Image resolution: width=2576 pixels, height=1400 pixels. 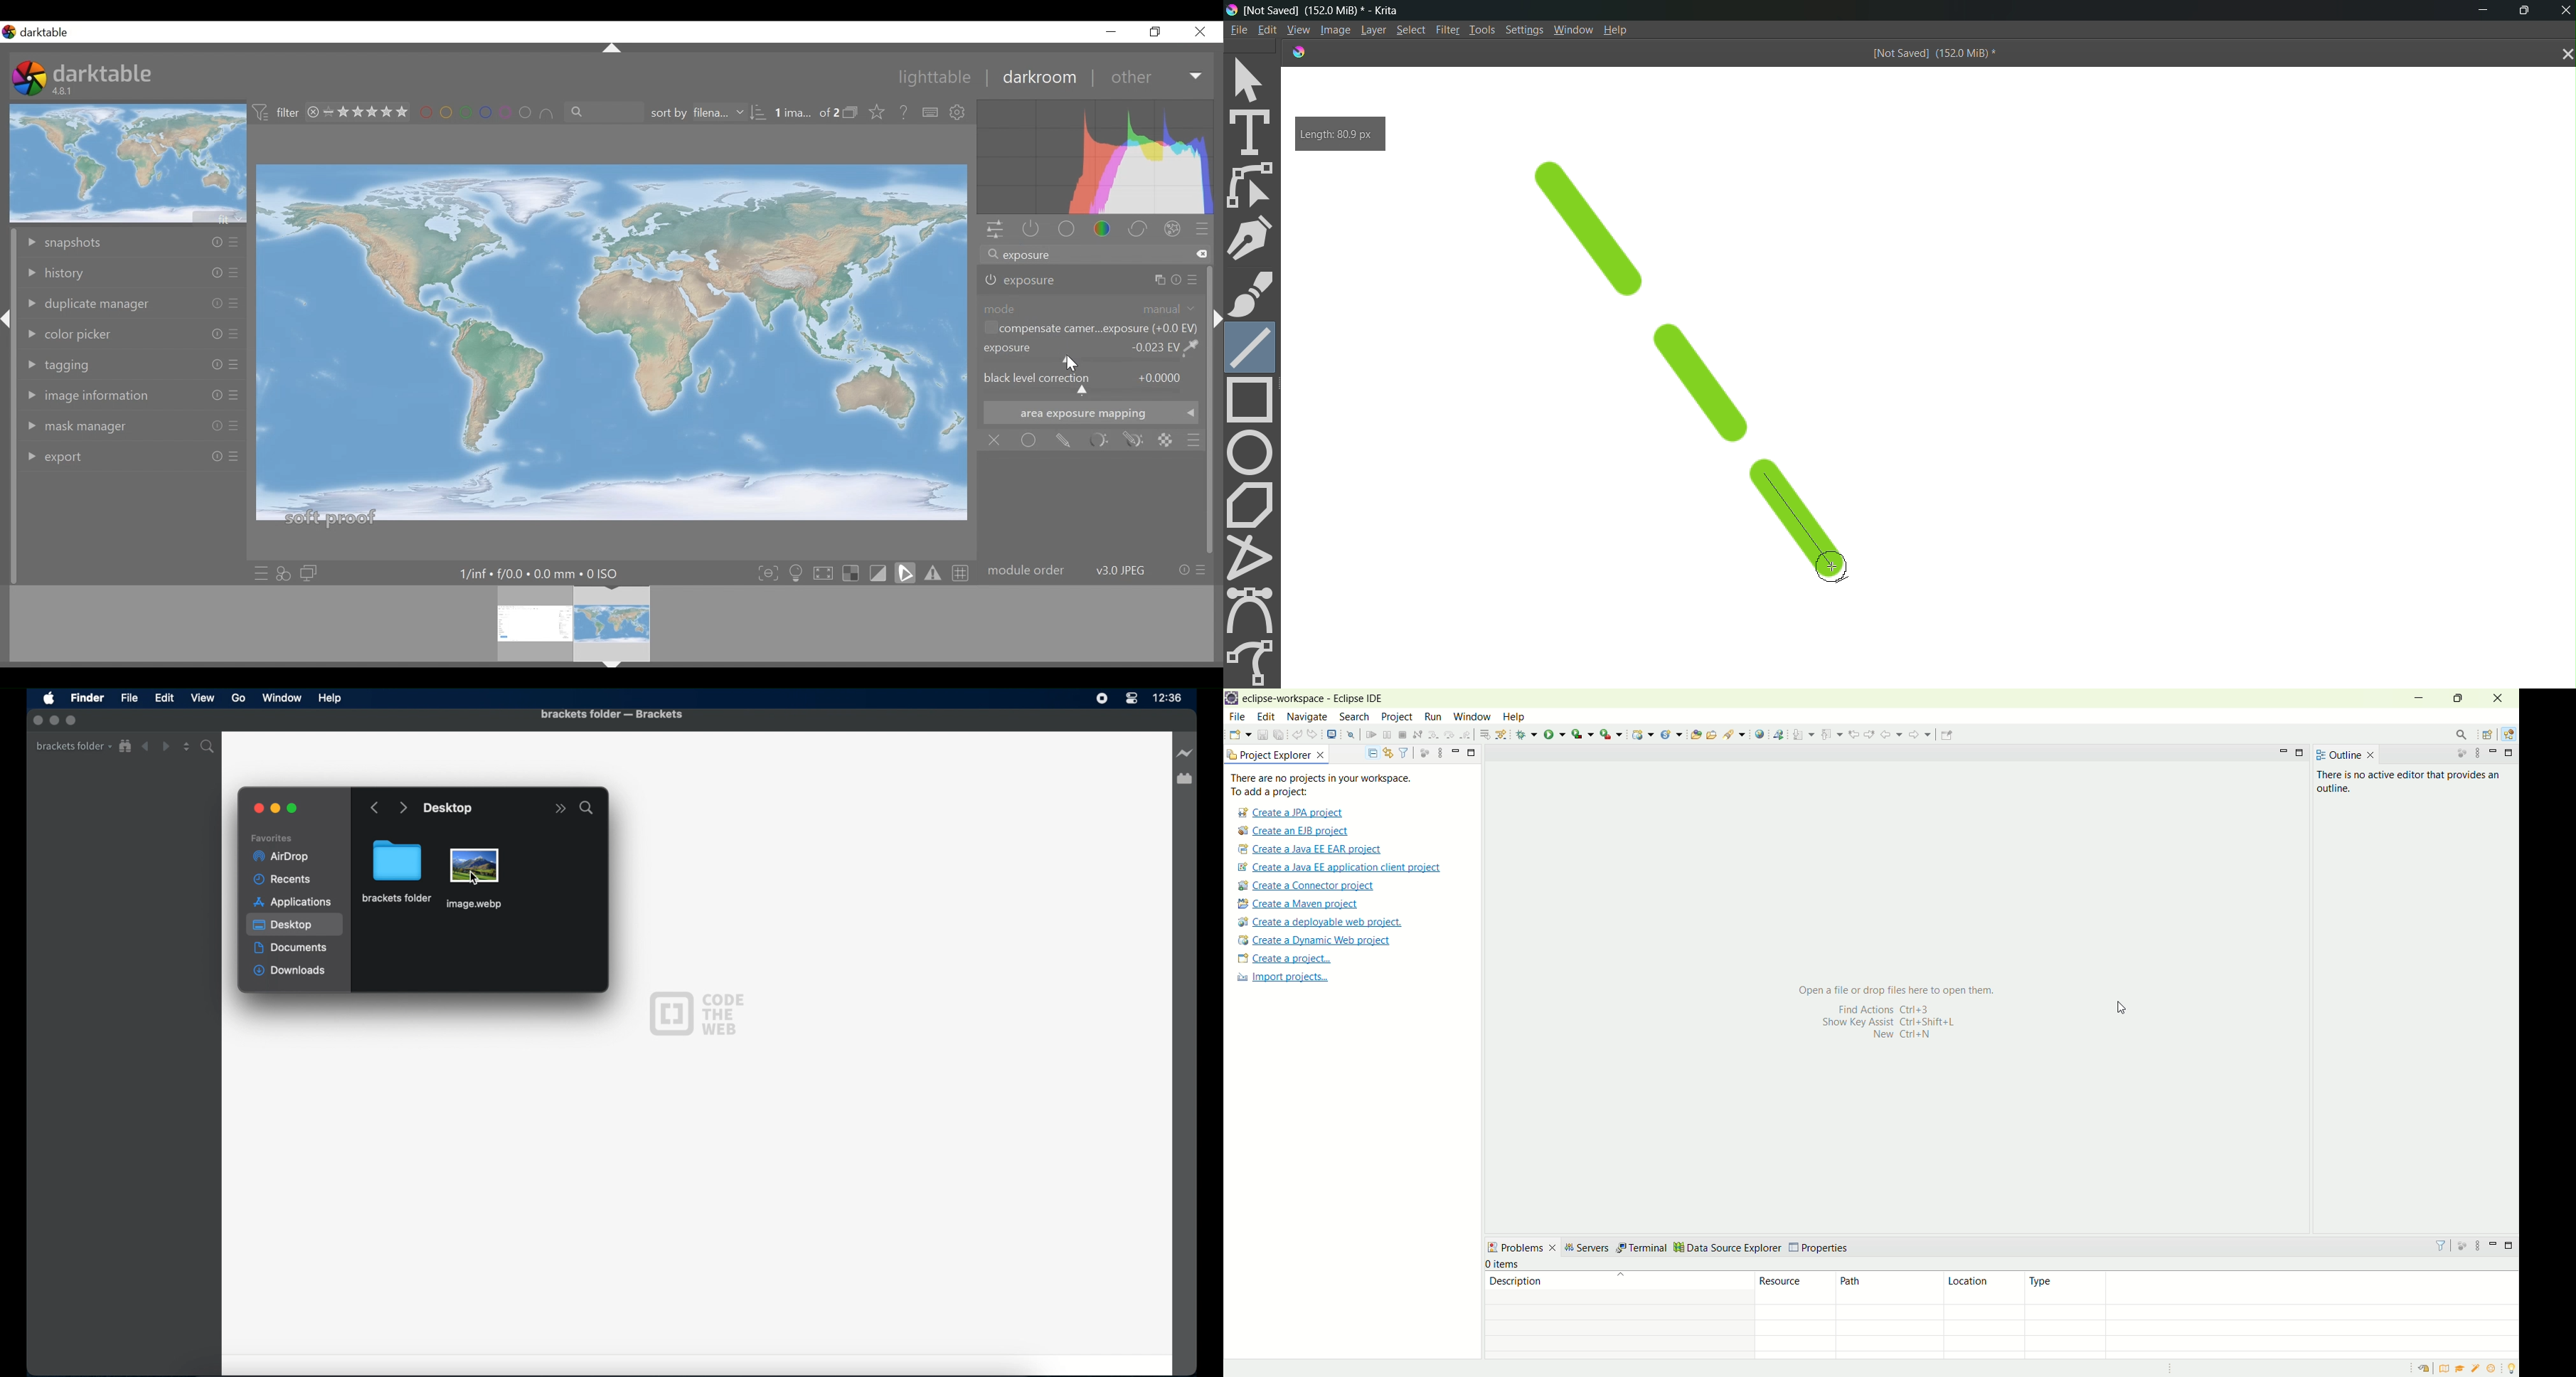 What do you see at coordinates (360, 113) in the screenshot?
I see `range rating` at bounding box center [360, 113].